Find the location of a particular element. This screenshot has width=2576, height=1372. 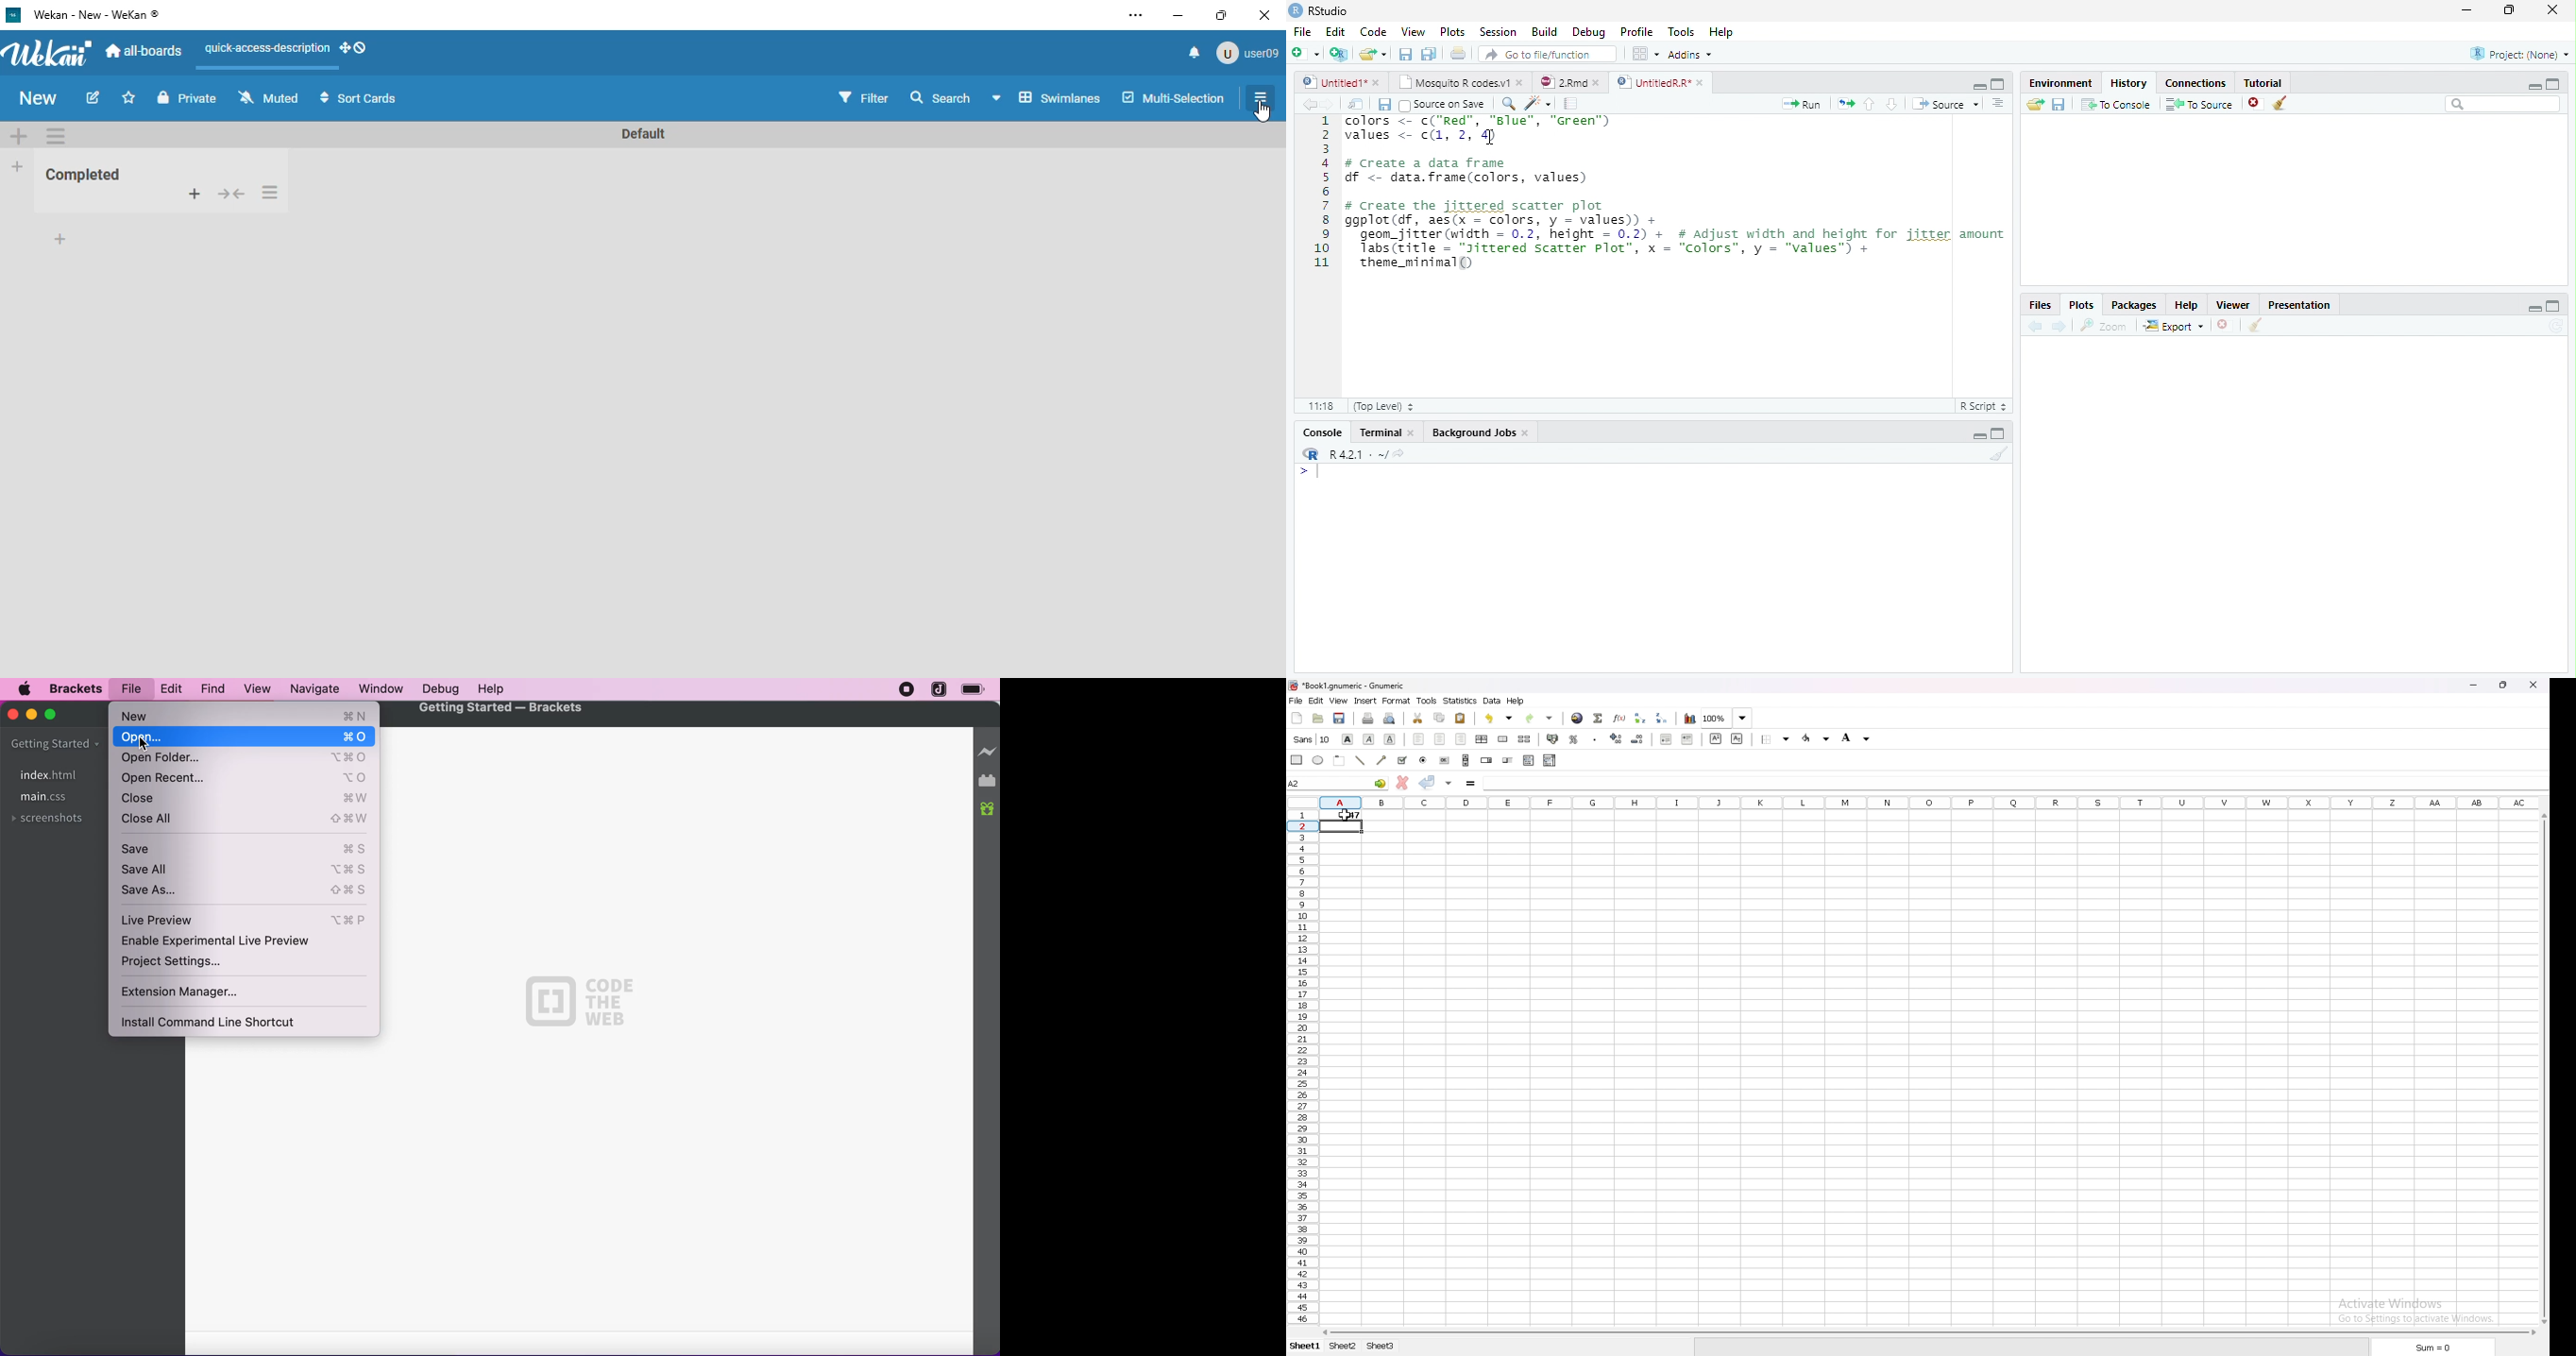

close is located at coordinates (1412, 432).